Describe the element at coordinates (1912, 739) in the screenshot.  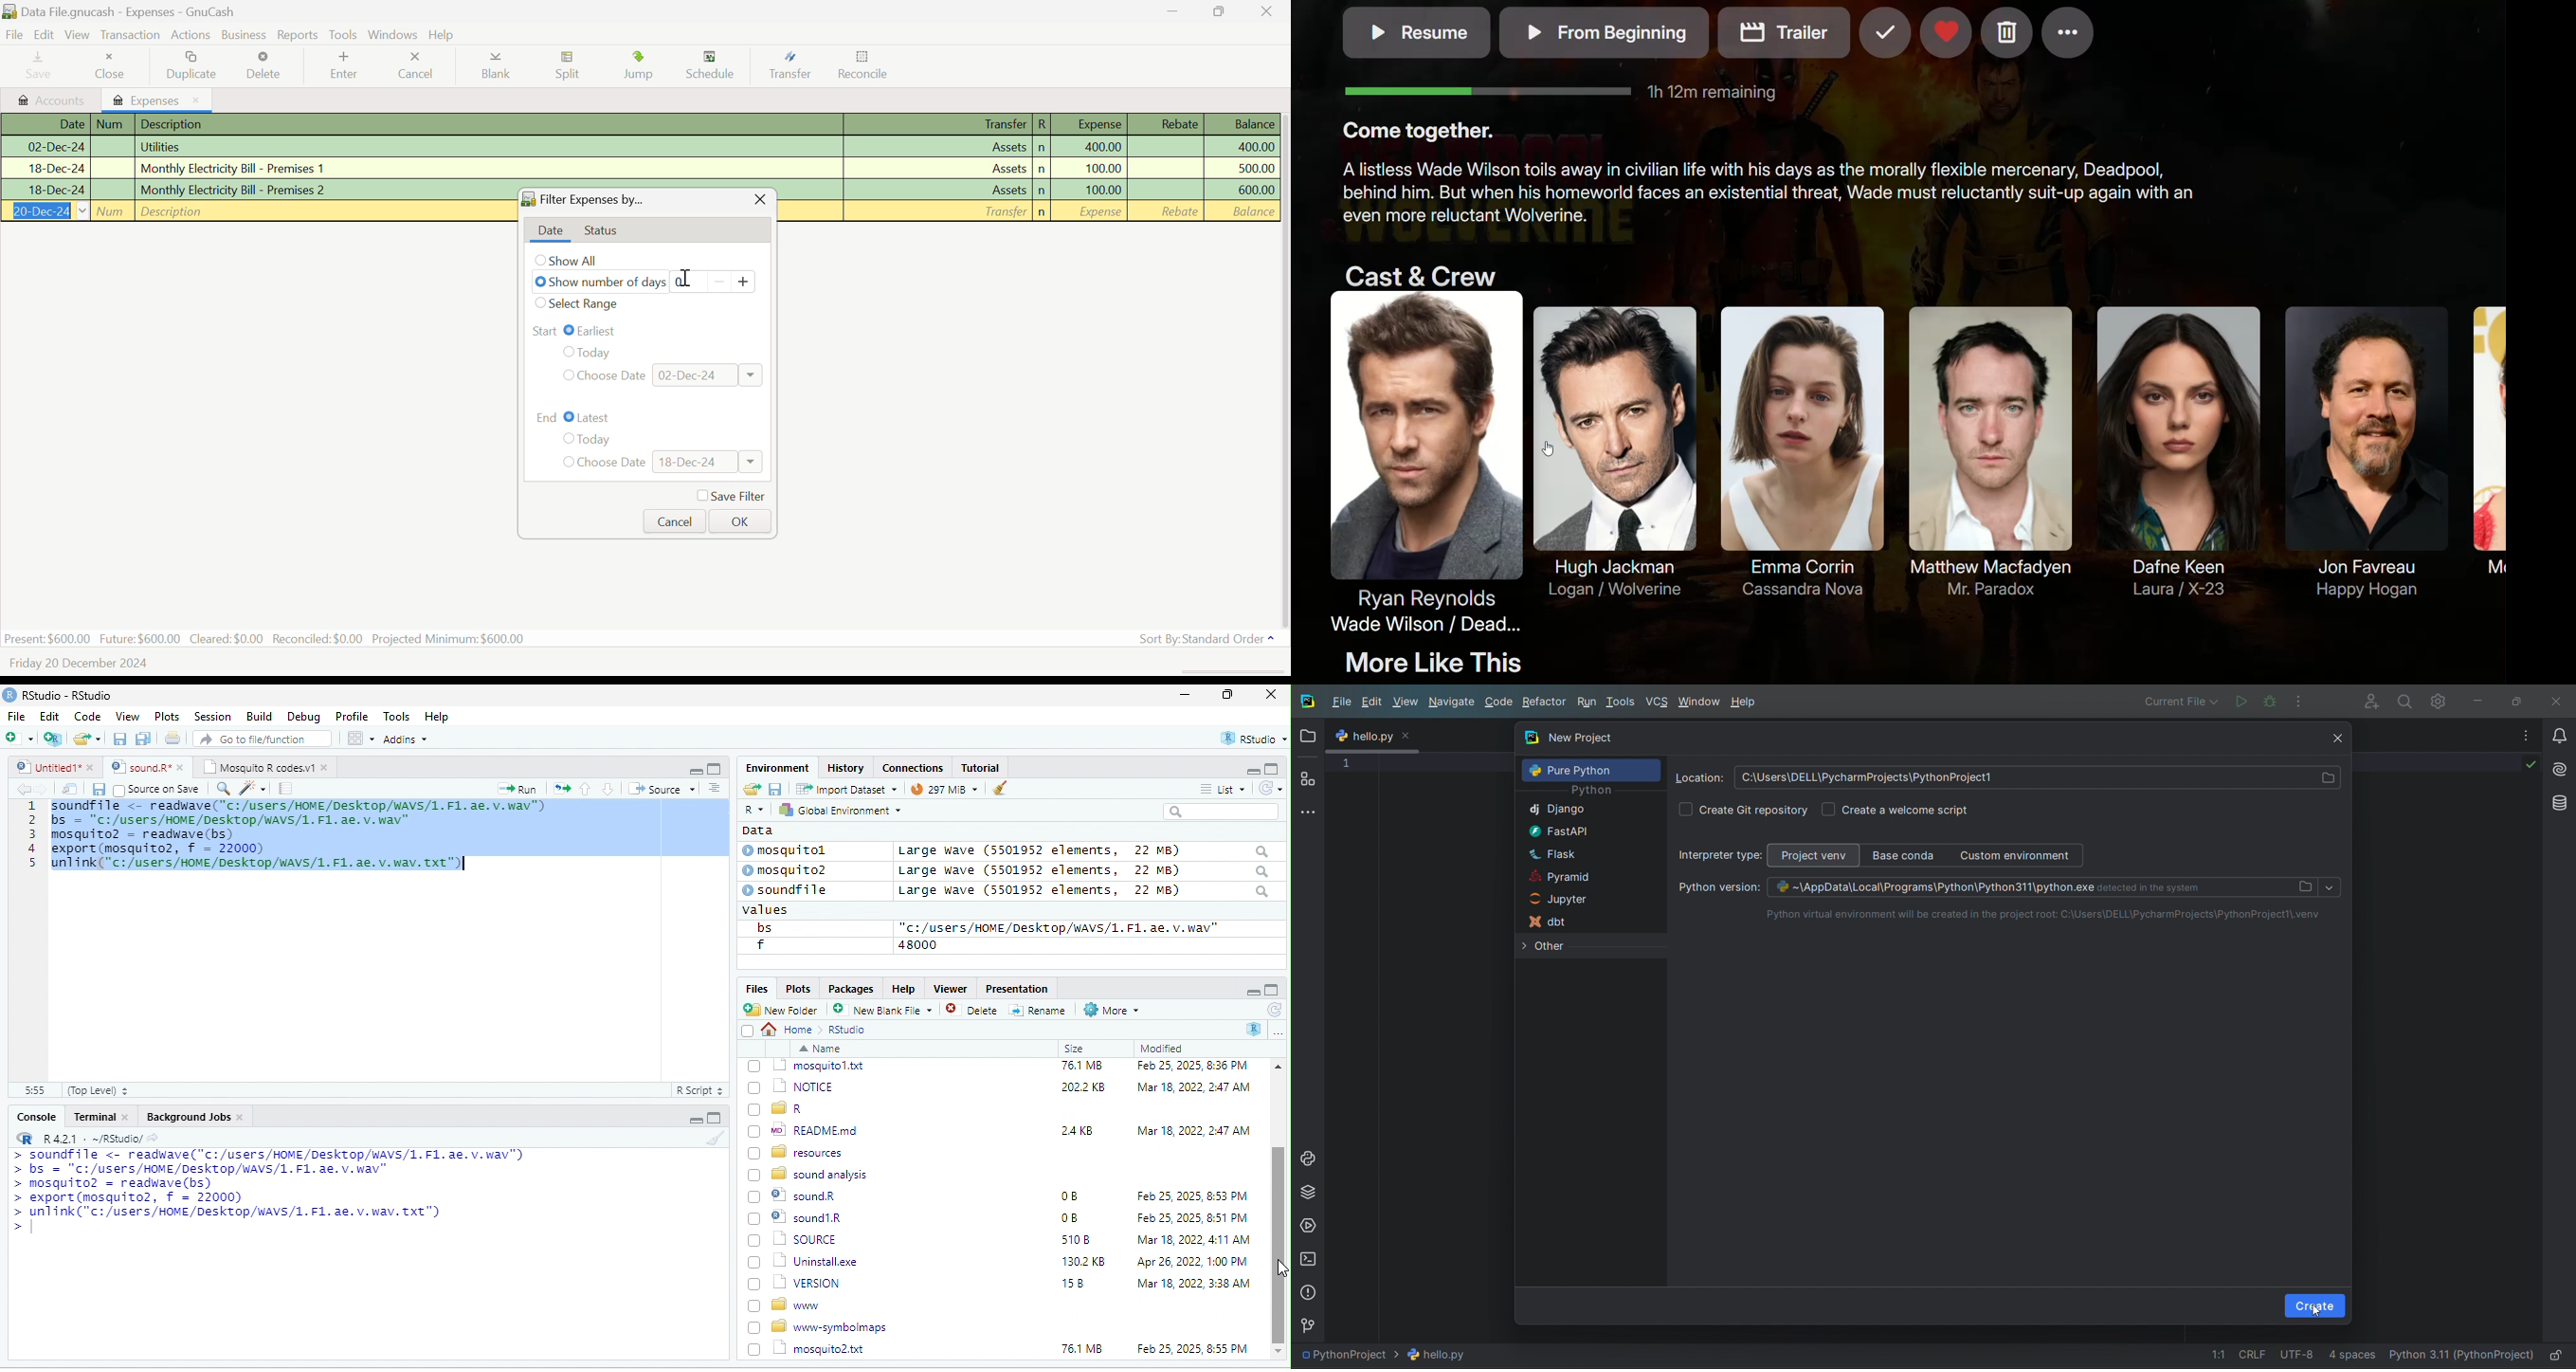
I see `New Project` at that location.